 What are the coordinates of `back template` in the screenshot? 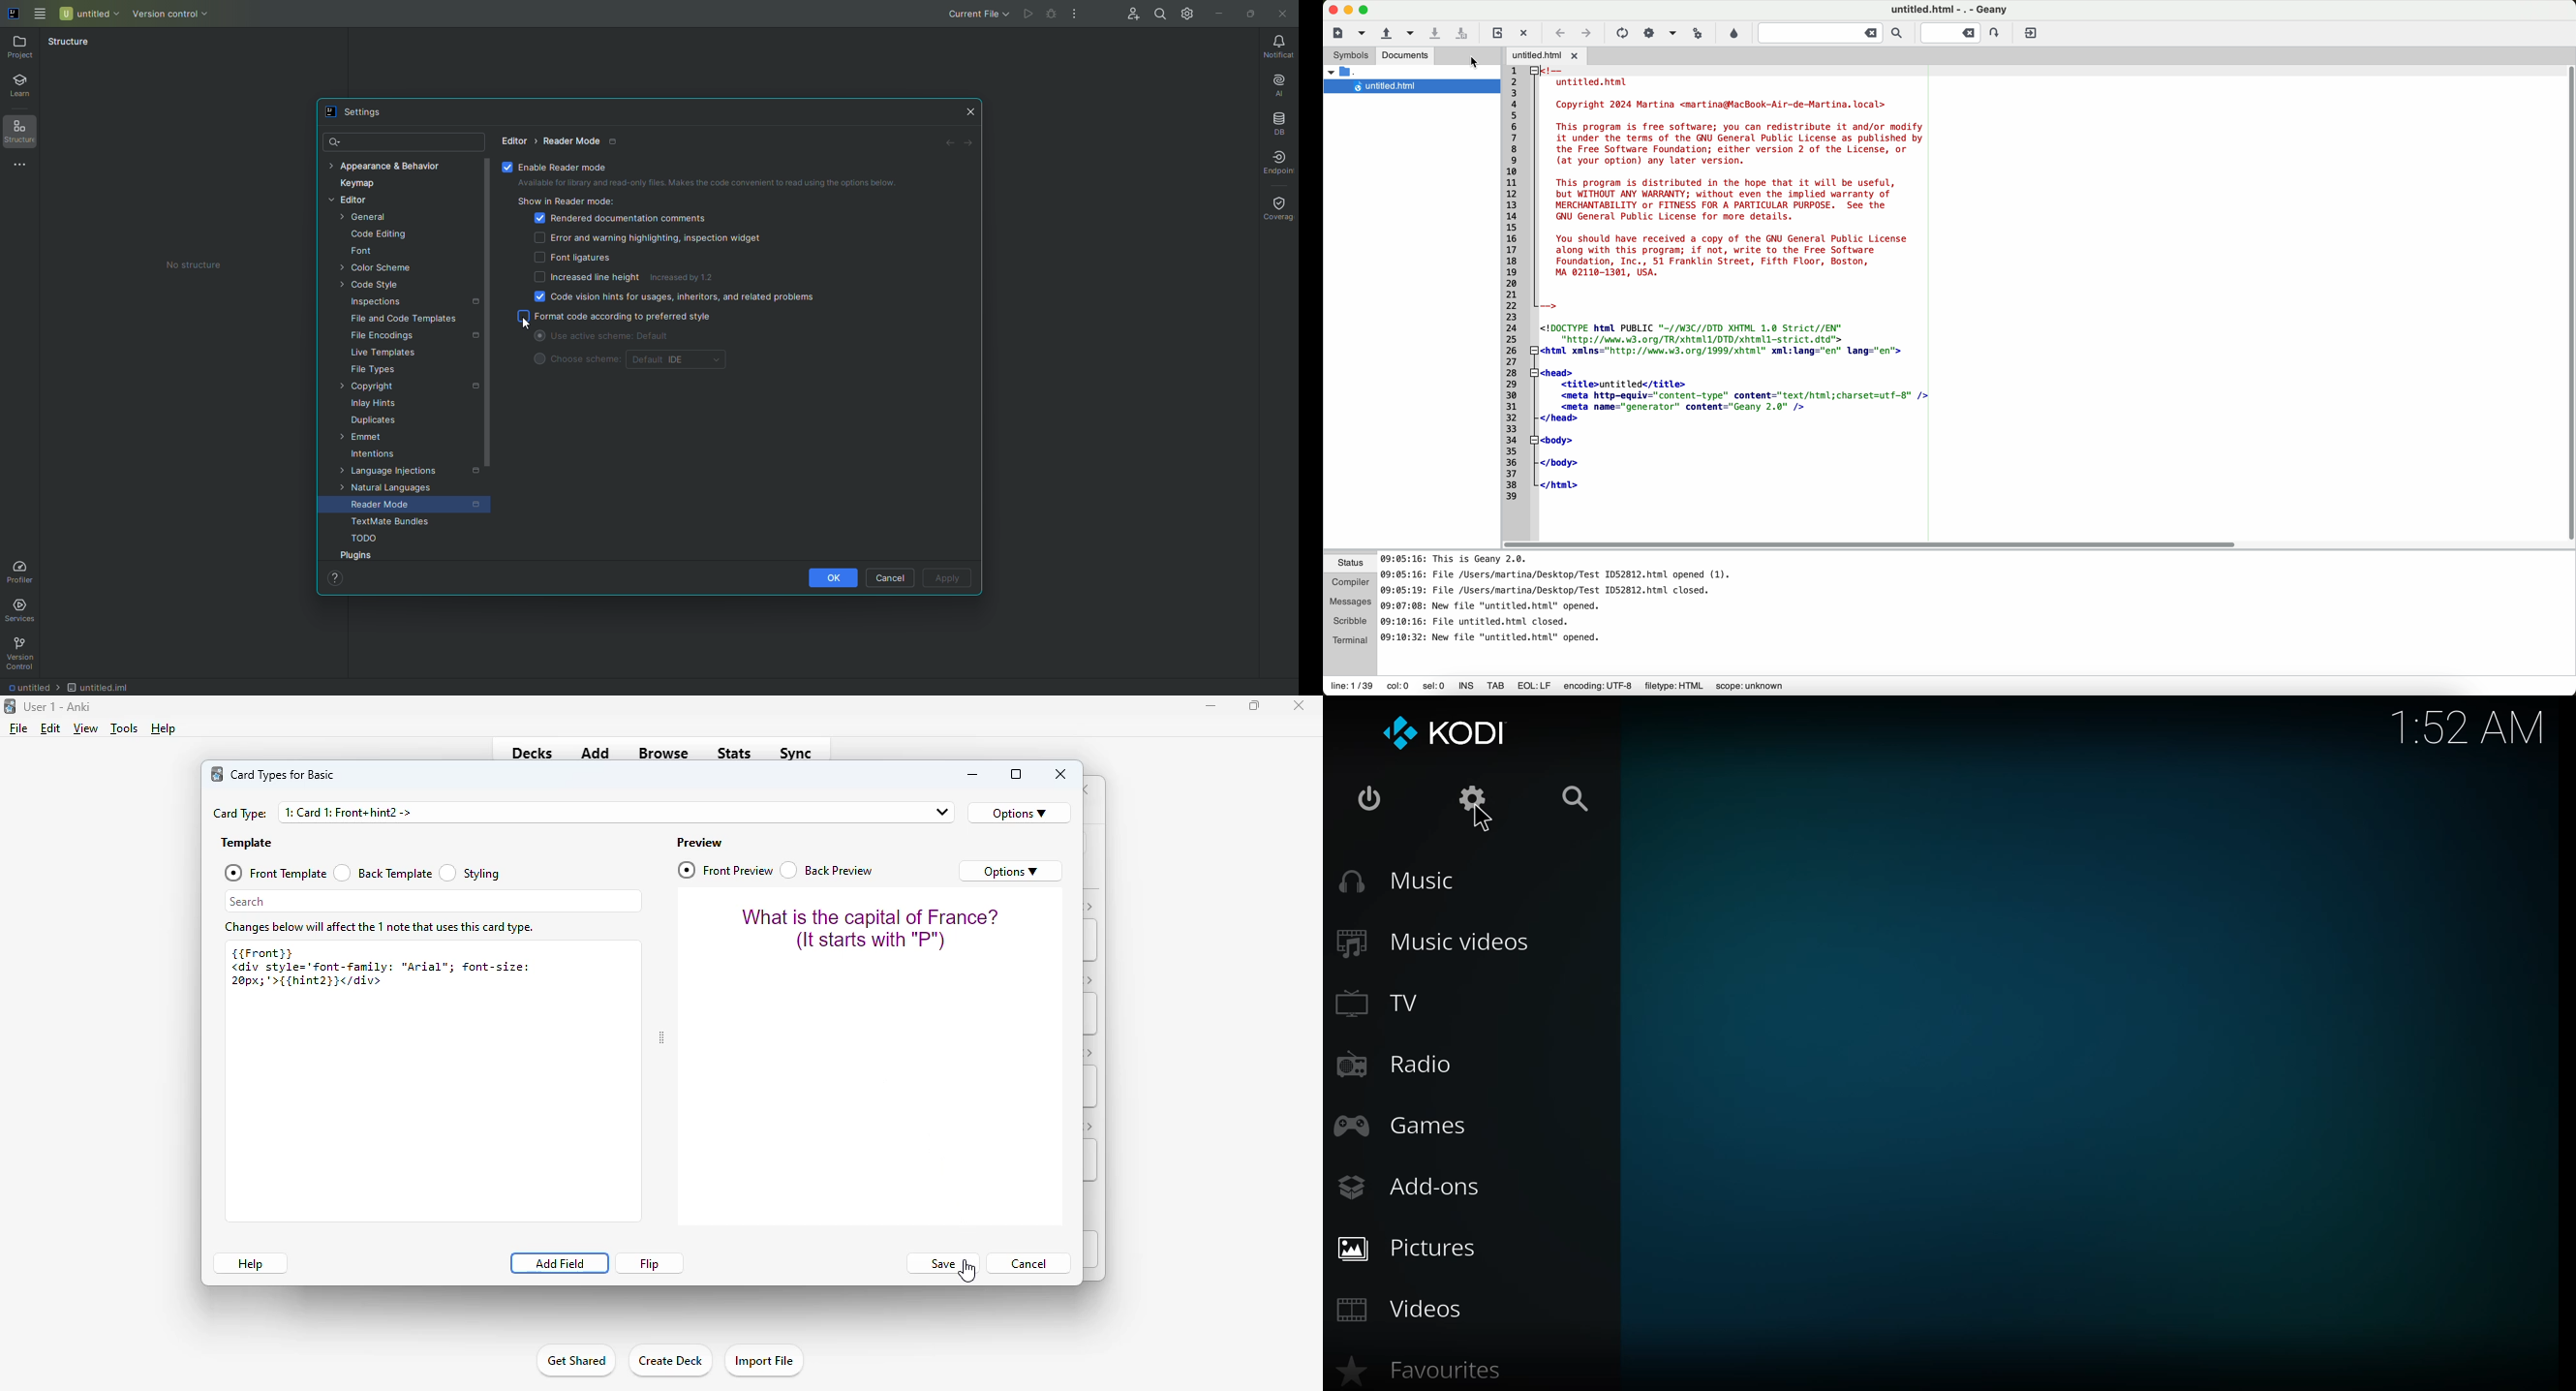 It's located at (383, 873).